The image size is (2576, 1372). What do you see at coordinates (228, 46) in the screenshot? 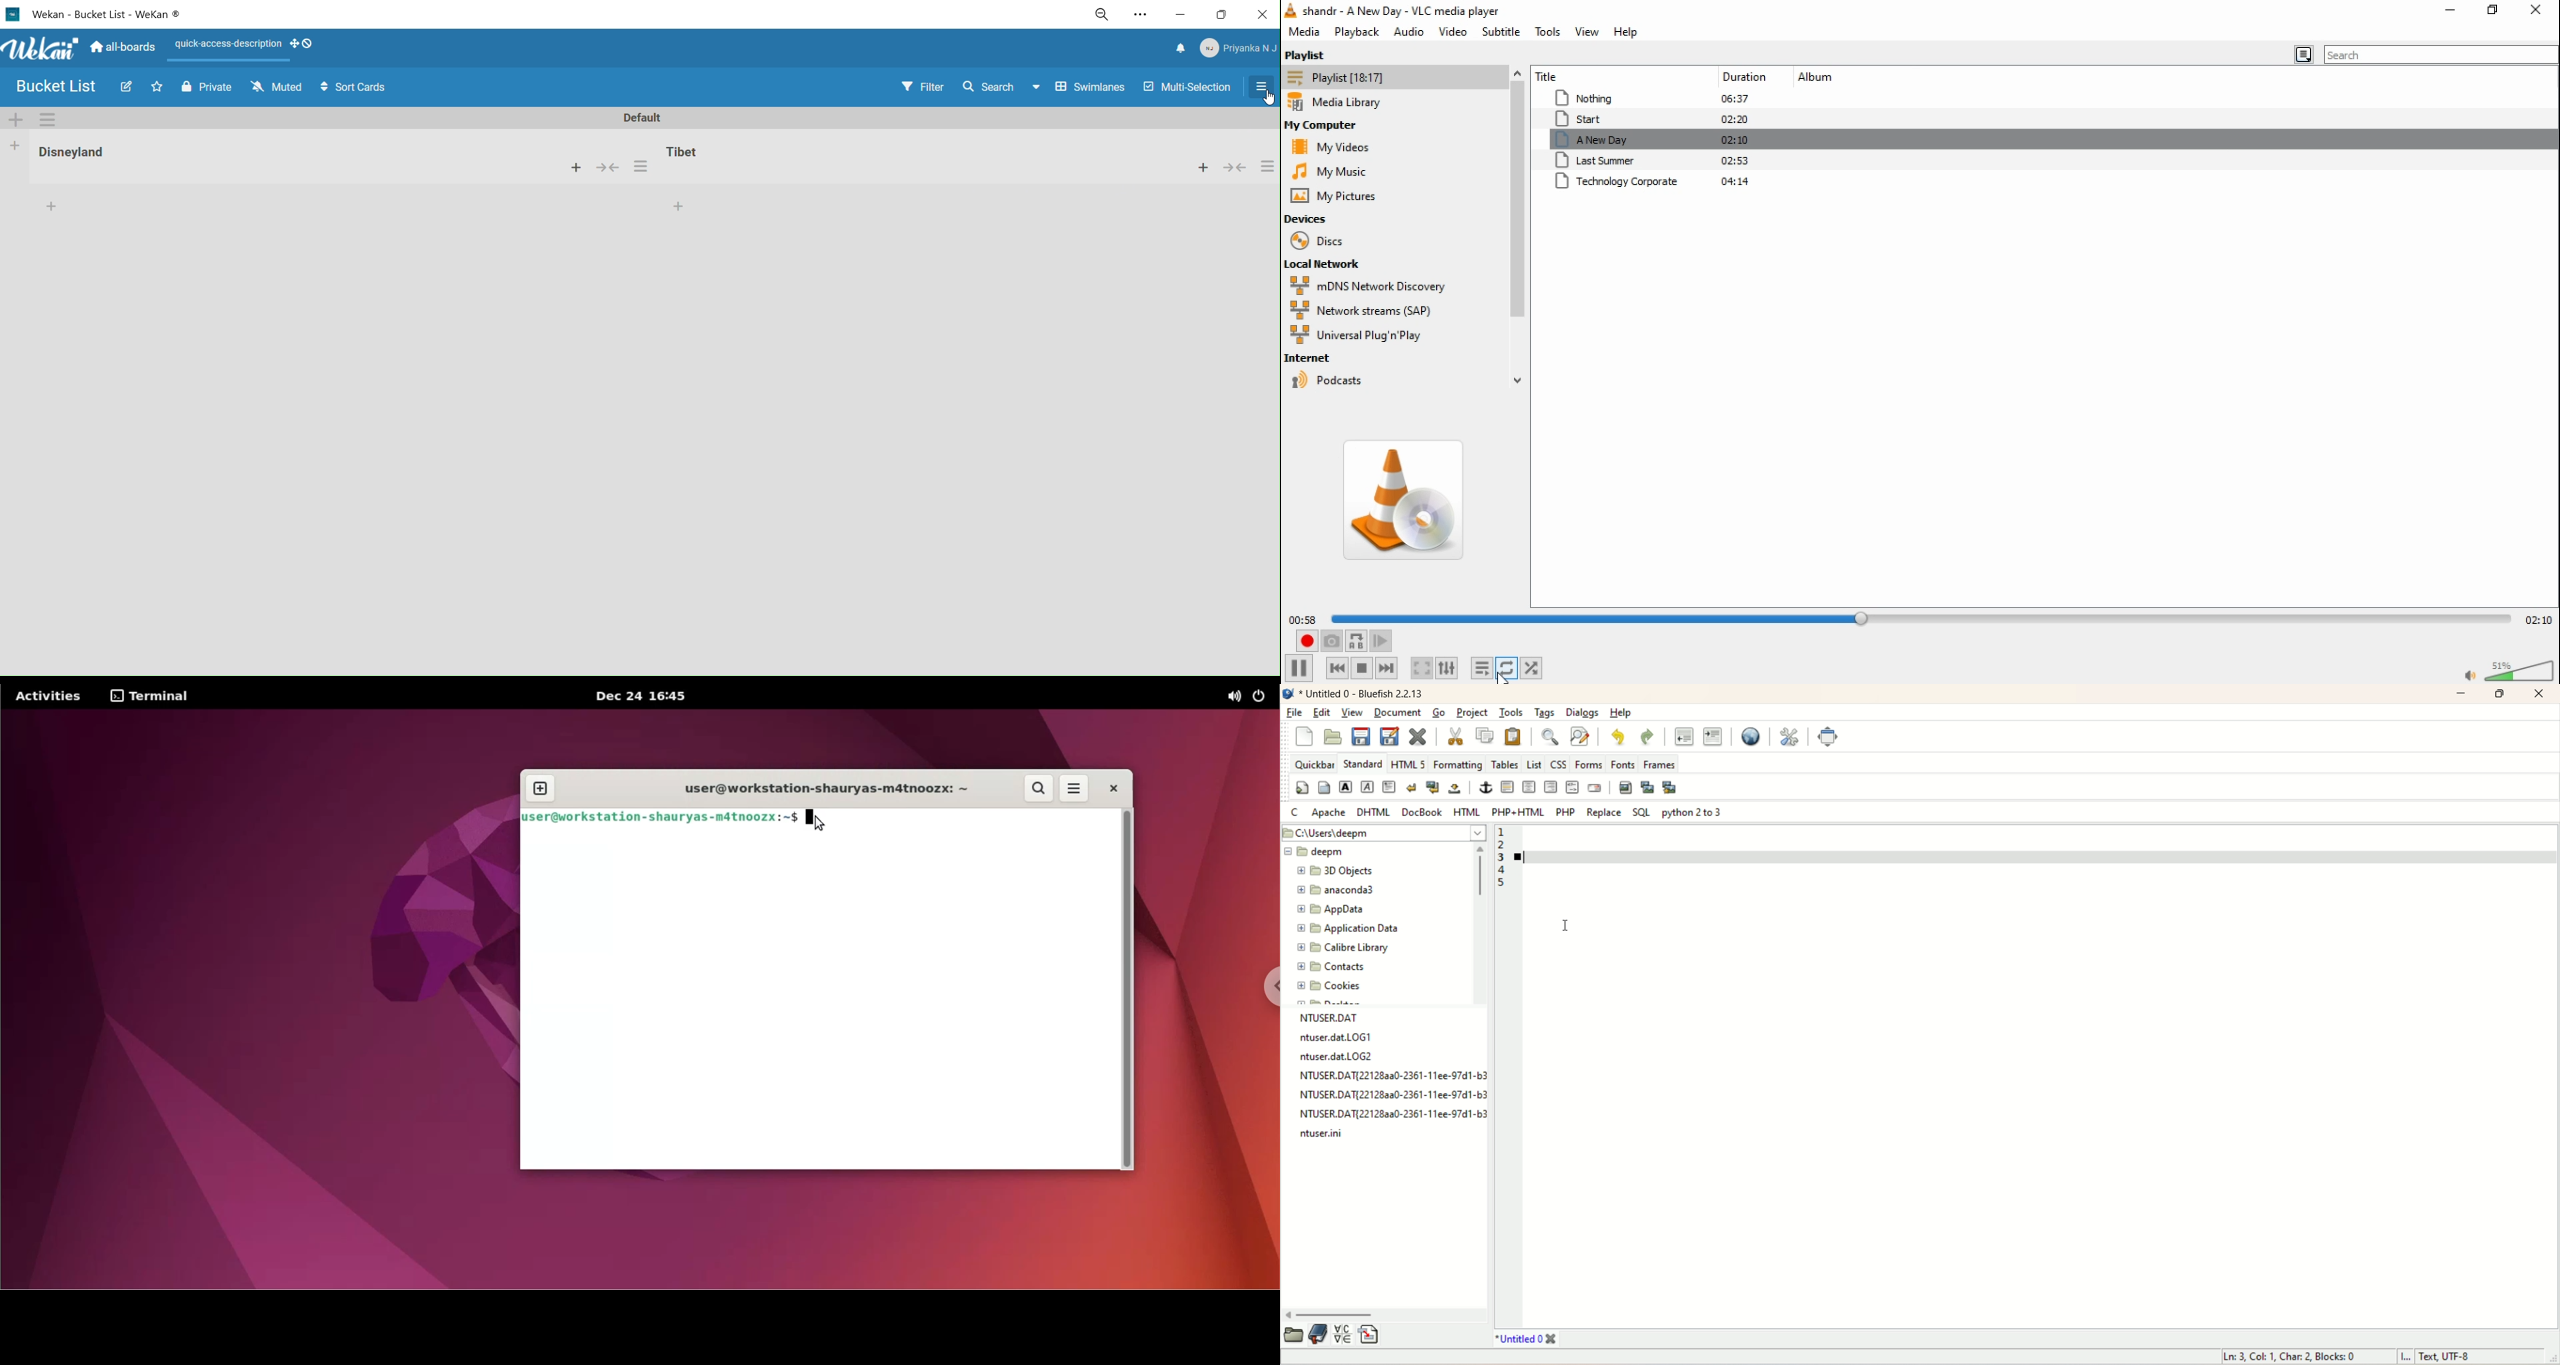
I see `quick access description` at bounding box center [228, 46].